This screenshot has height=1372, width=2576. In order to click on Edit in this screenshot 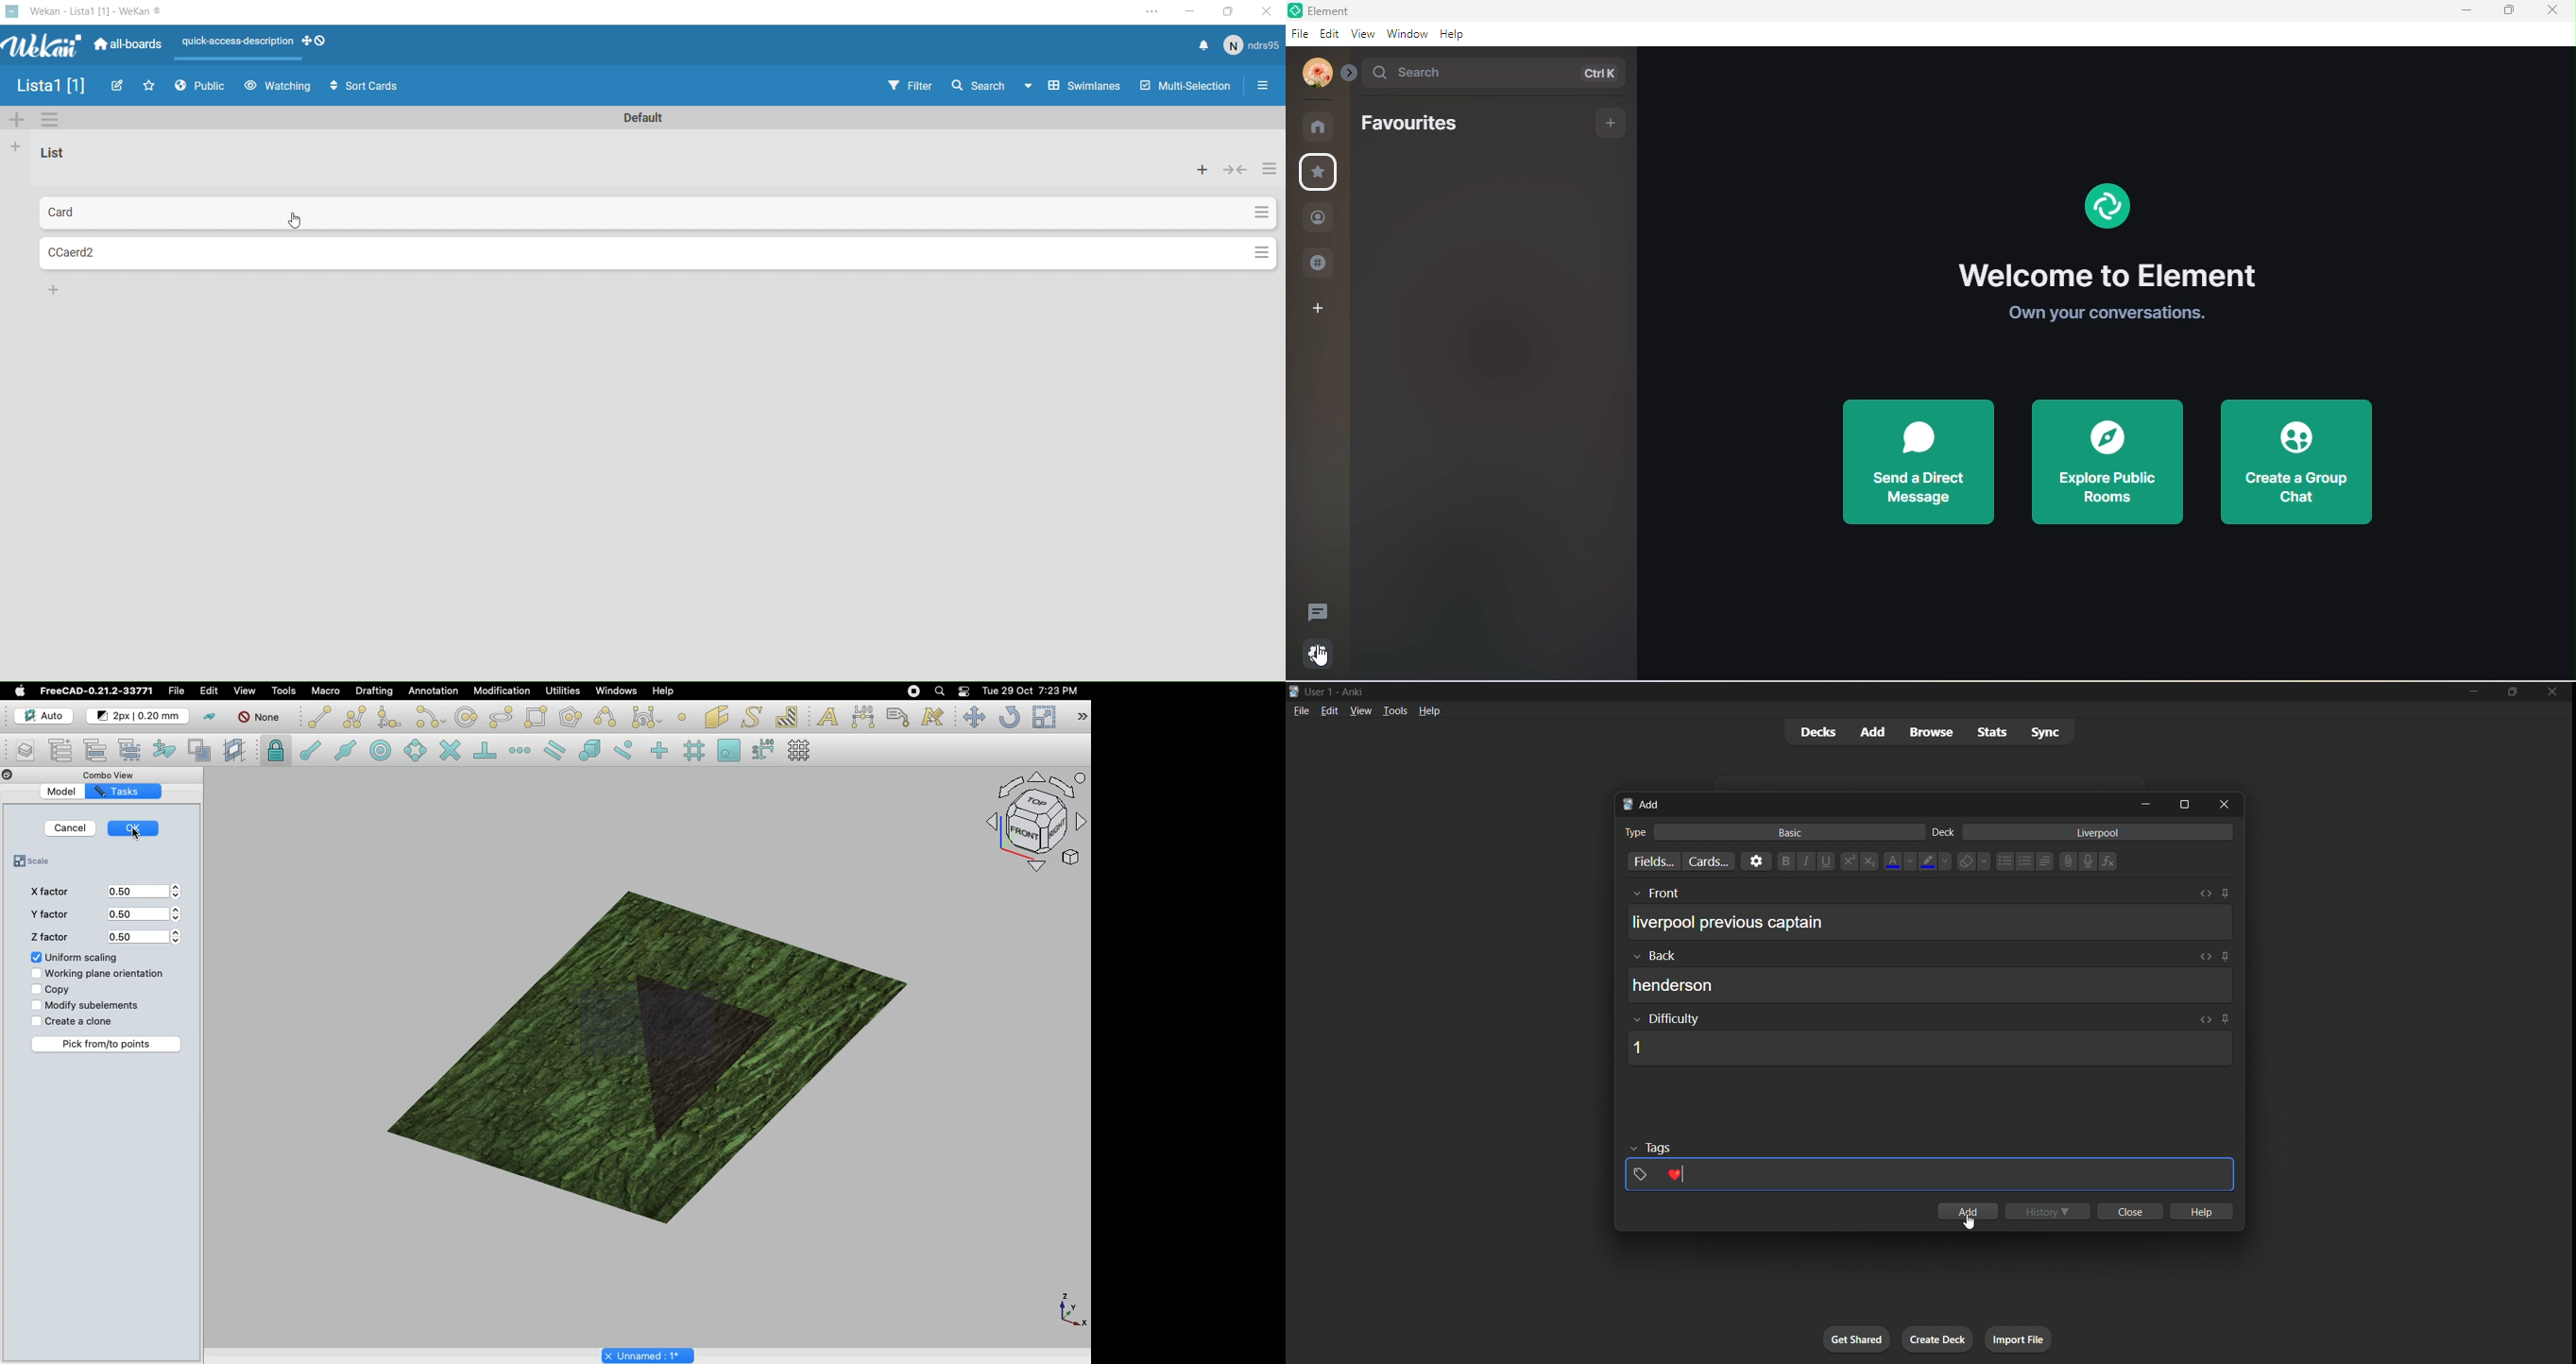, I will do `click(210, 692)`.